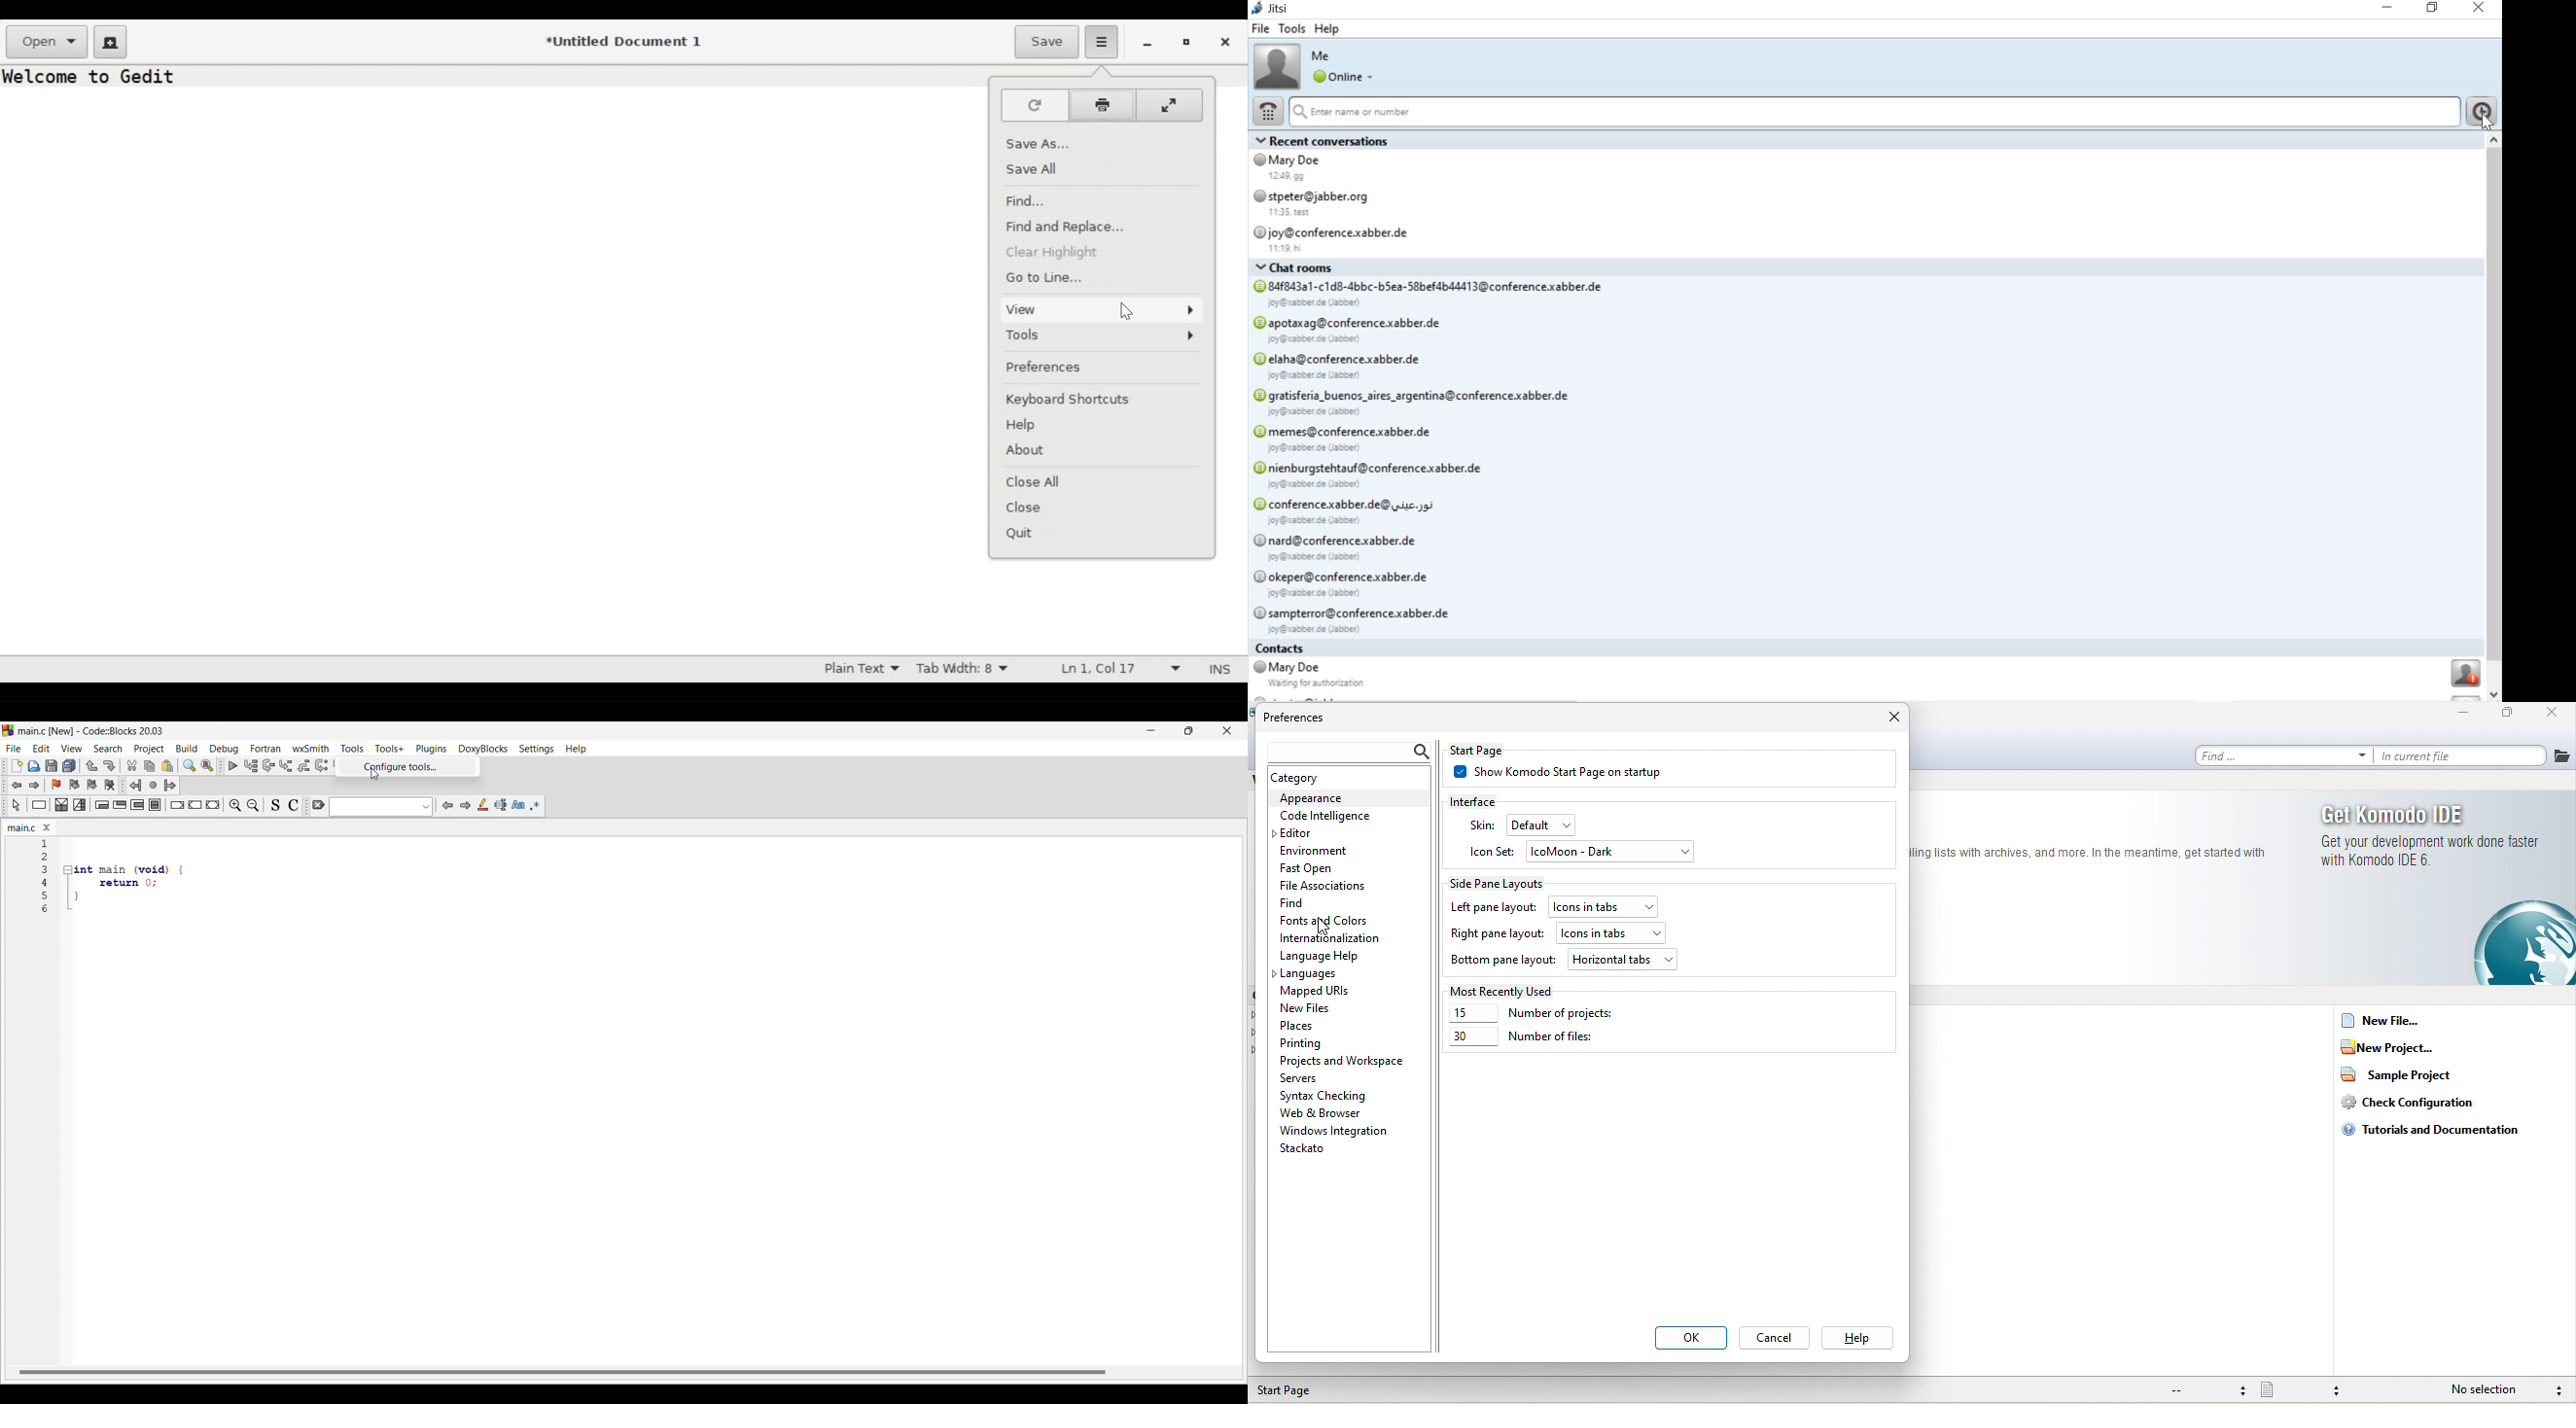 The width and height of the screenshot is (2576, 1428). Describe the element at coordinates (1486, 750) in the screenshot. I see `start page` at that location.